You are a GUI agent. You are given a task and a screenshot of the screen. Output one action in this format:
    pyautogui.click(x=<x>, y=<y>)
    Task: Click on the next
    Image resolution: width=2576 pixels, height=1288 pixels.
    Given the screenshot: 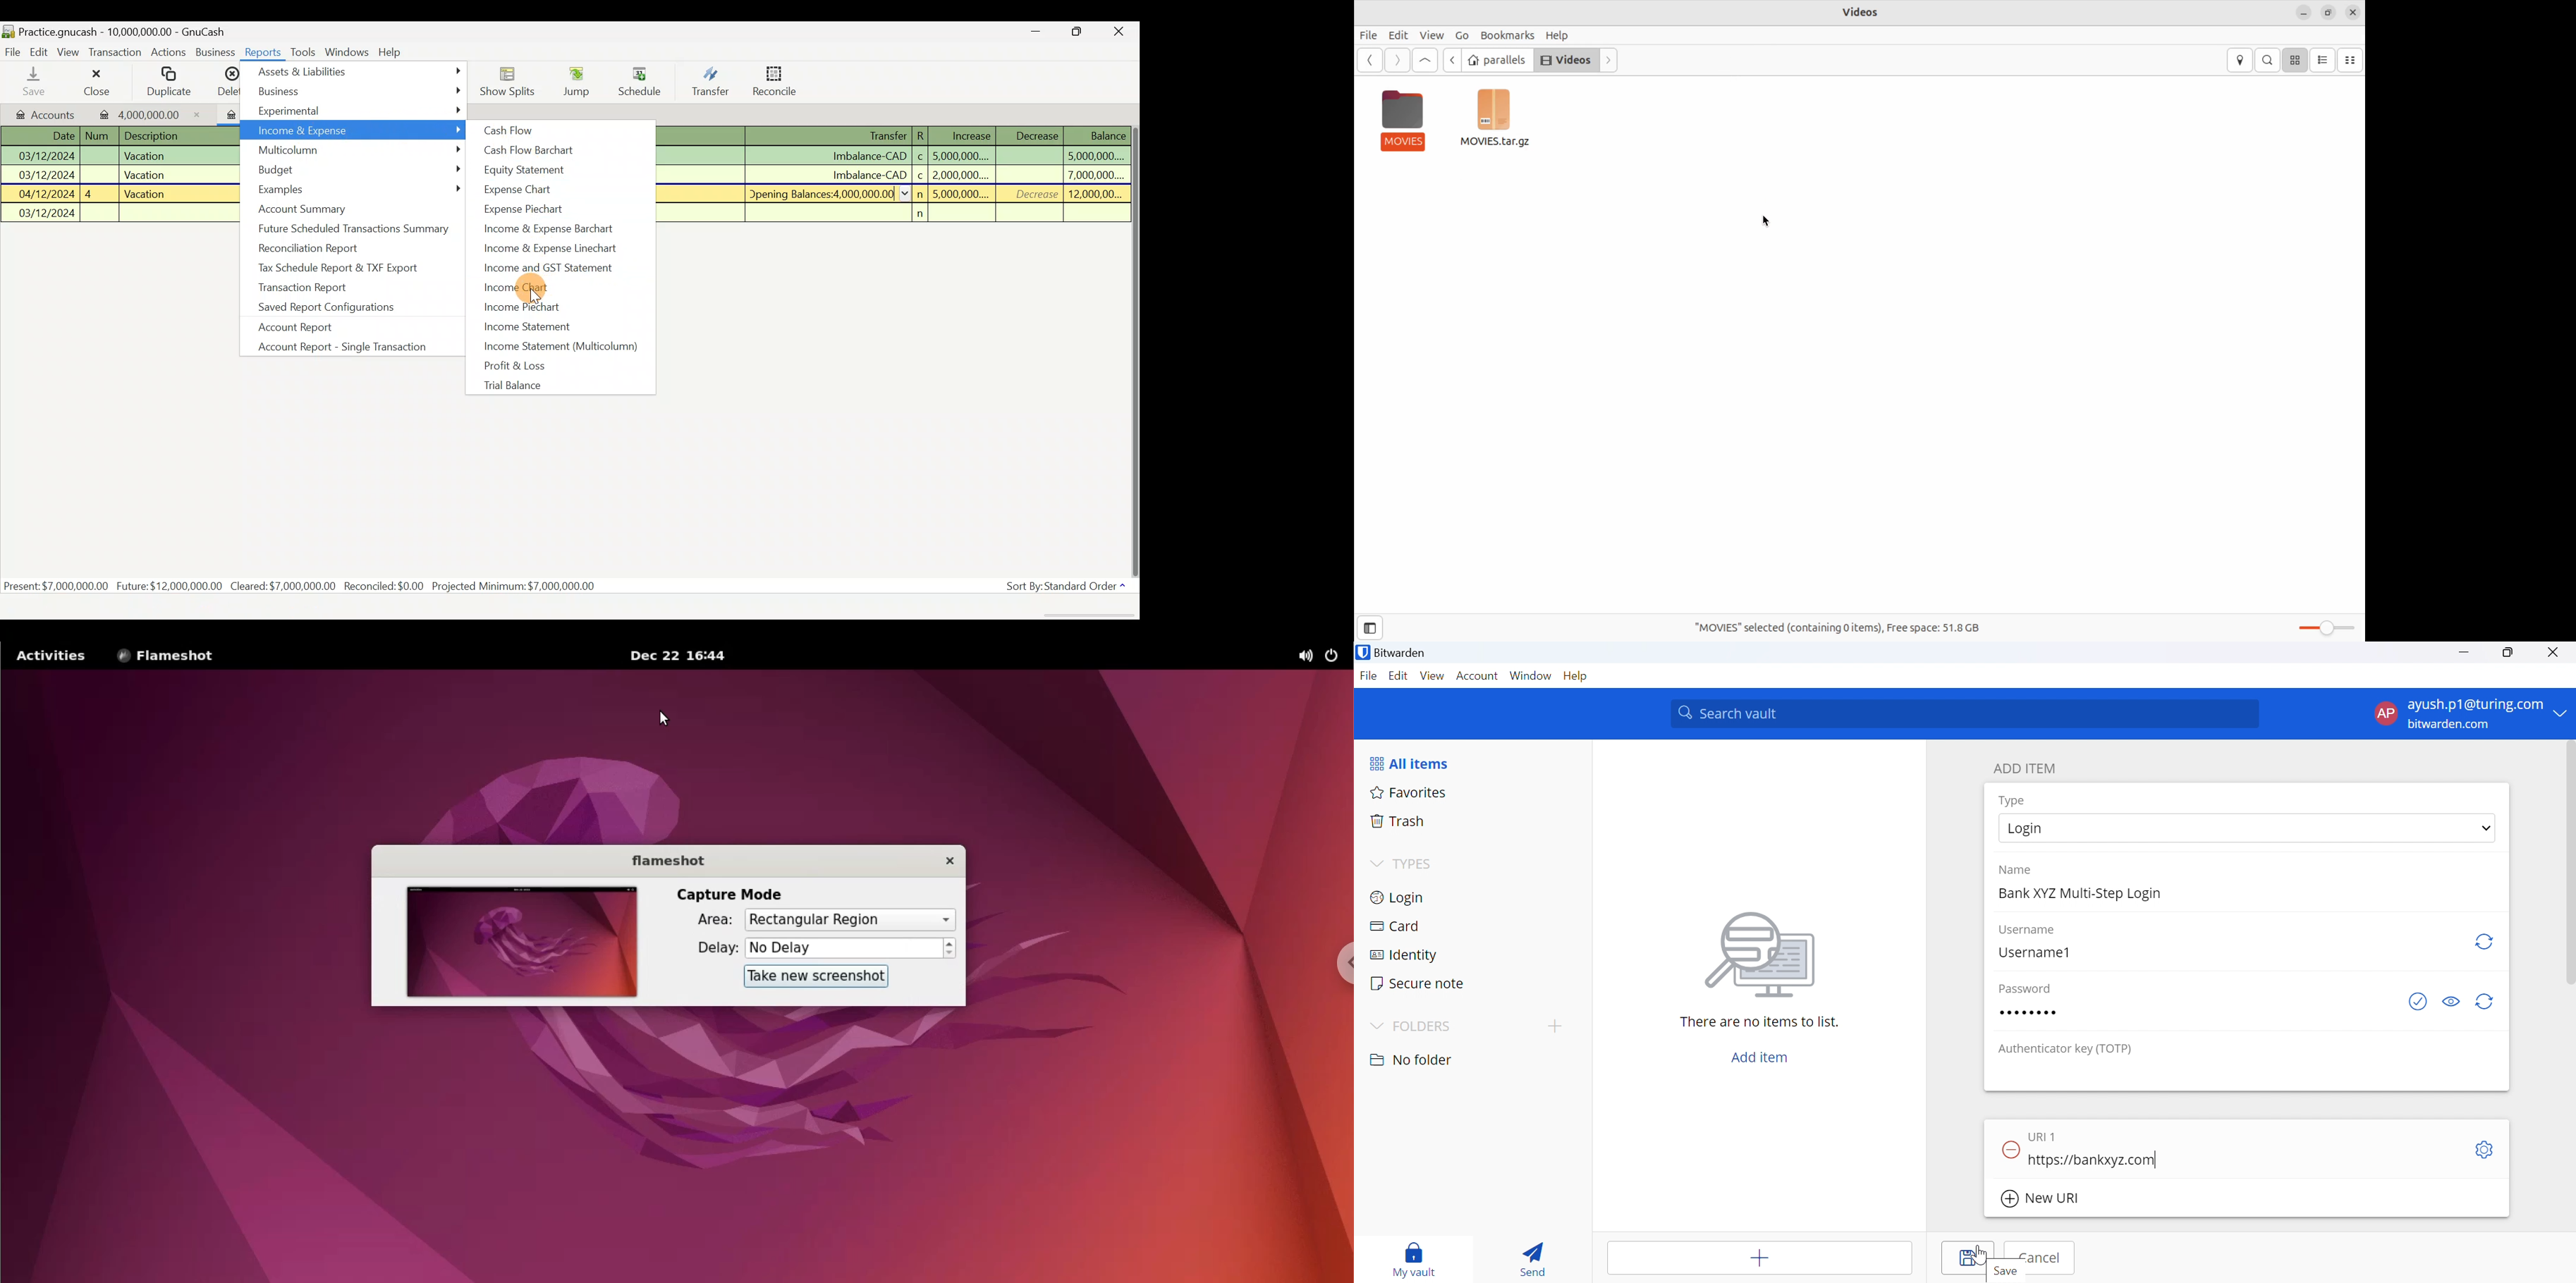 What is the action you would take?
    pyautogui.click(x=1395, y=60)
    